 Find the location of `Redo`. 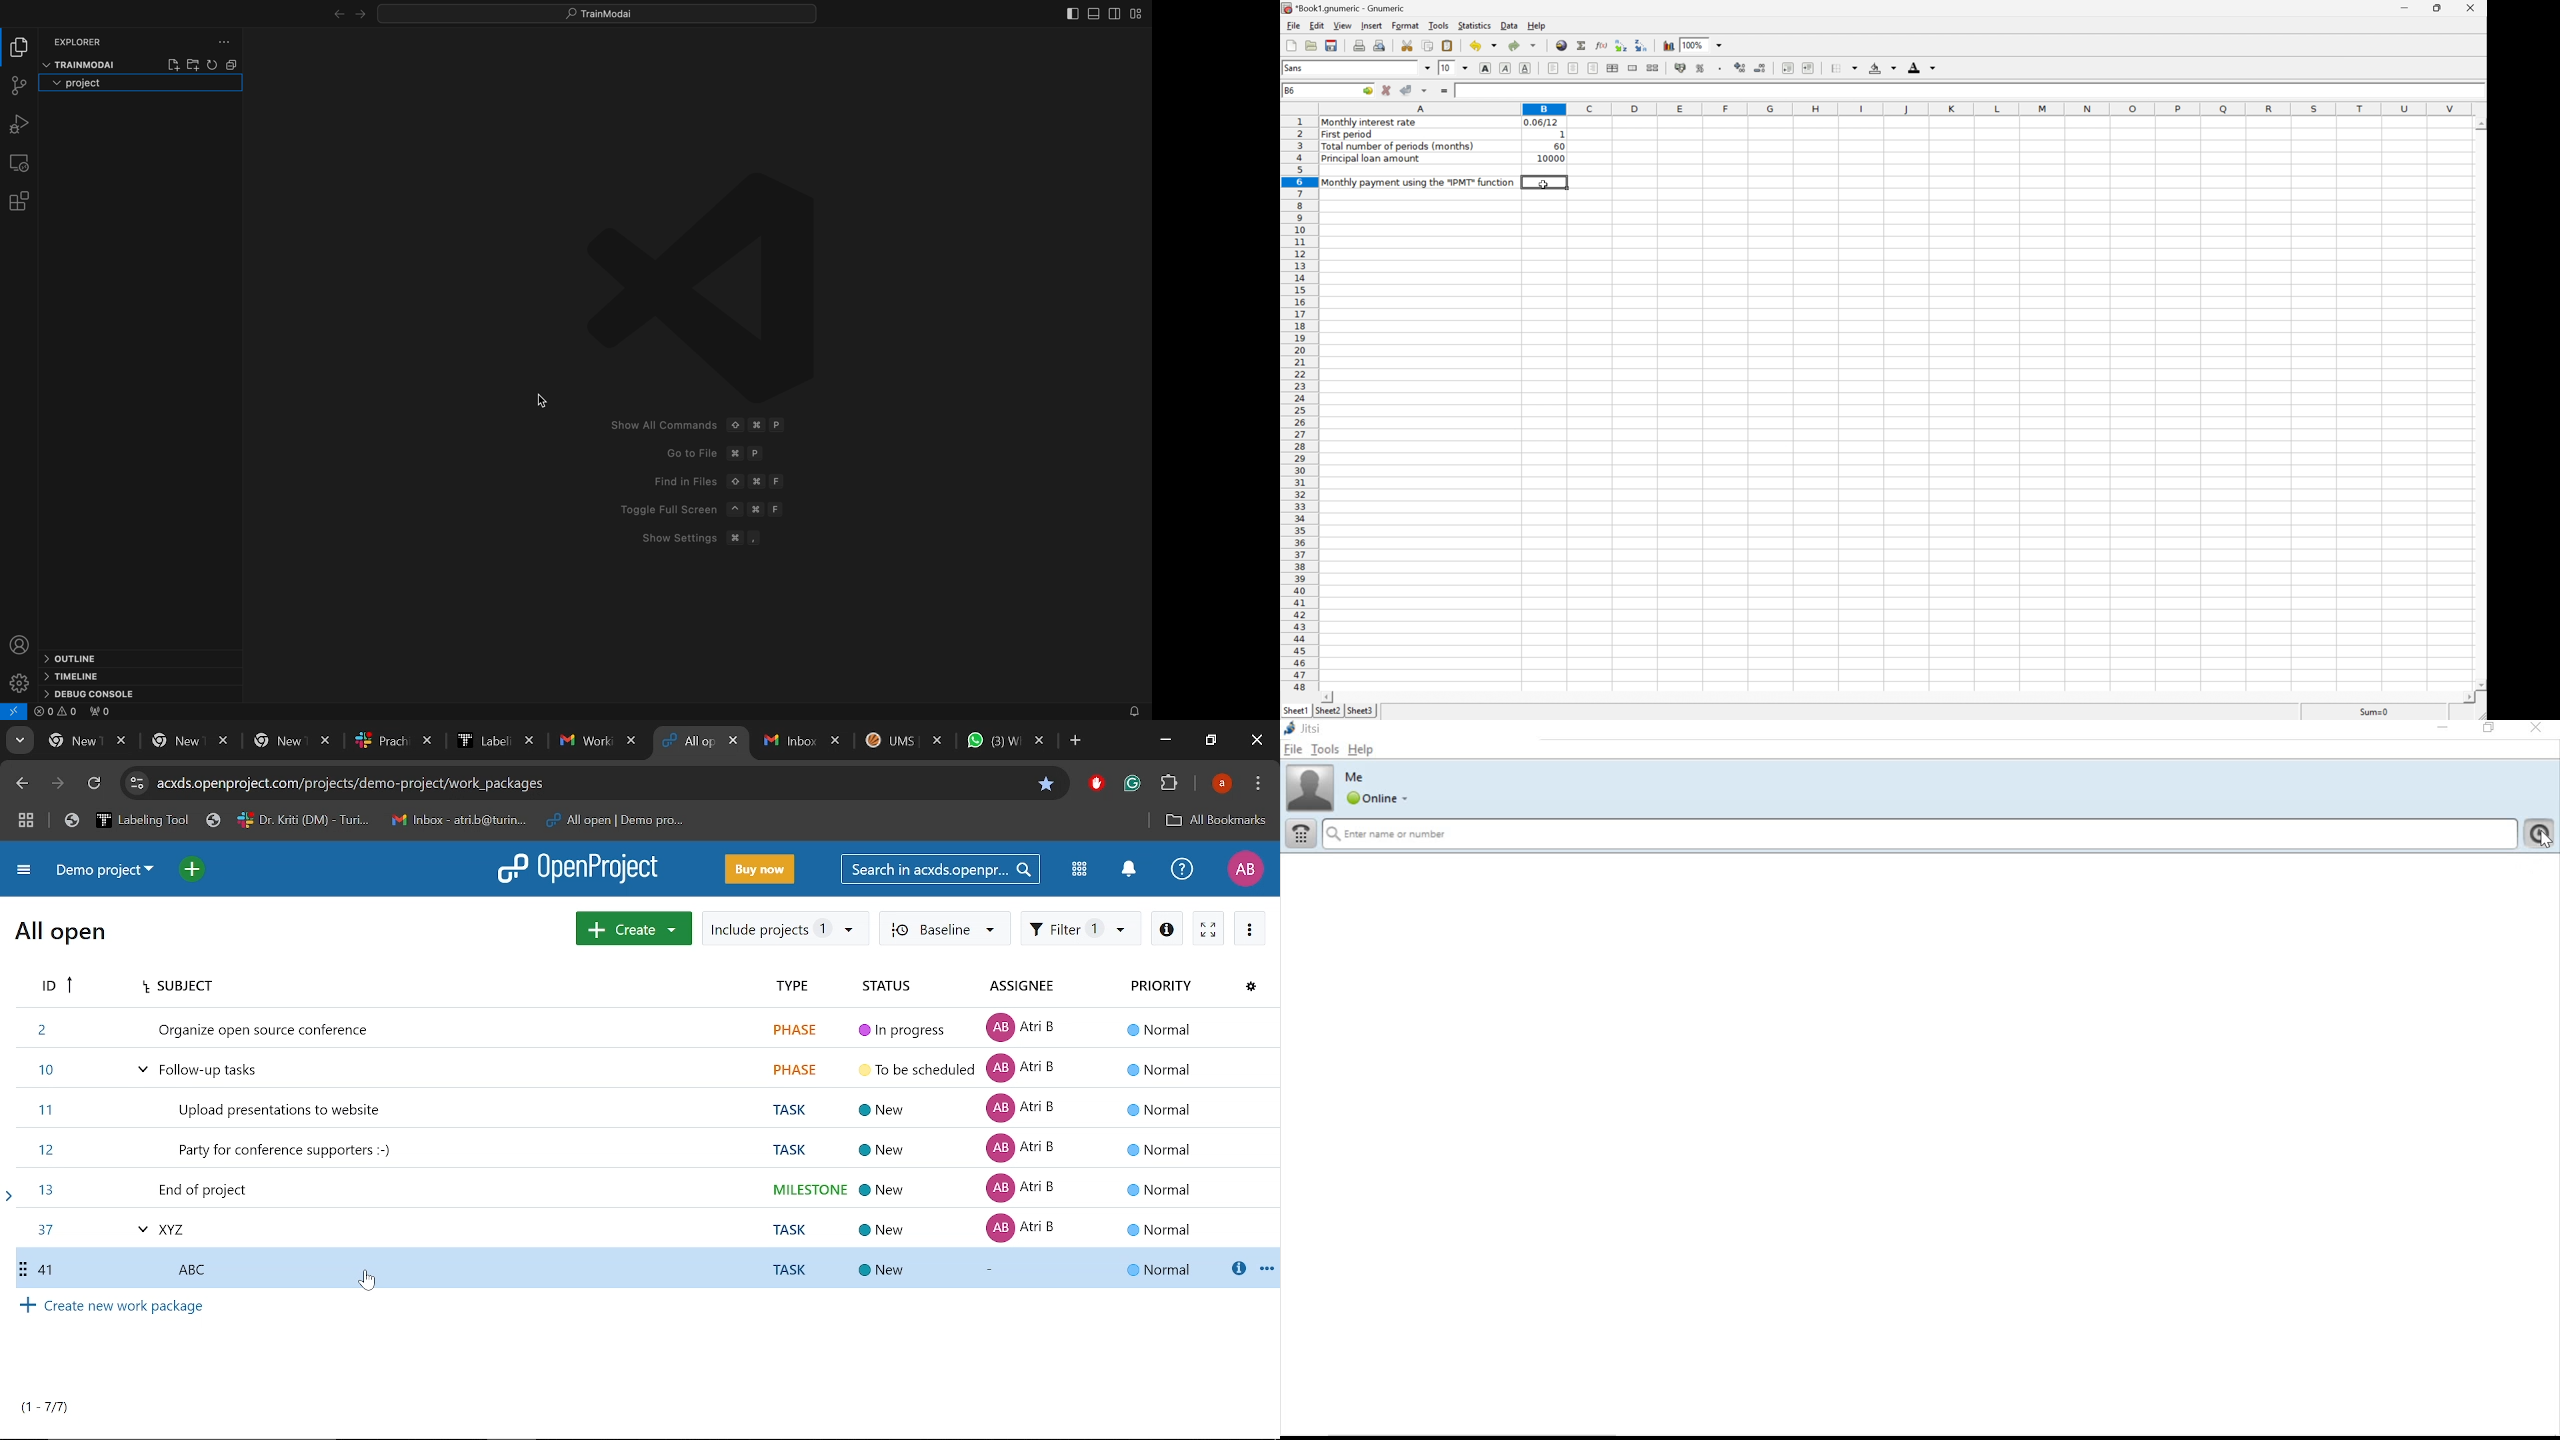

Redo is located at coordinates (1523, 44).